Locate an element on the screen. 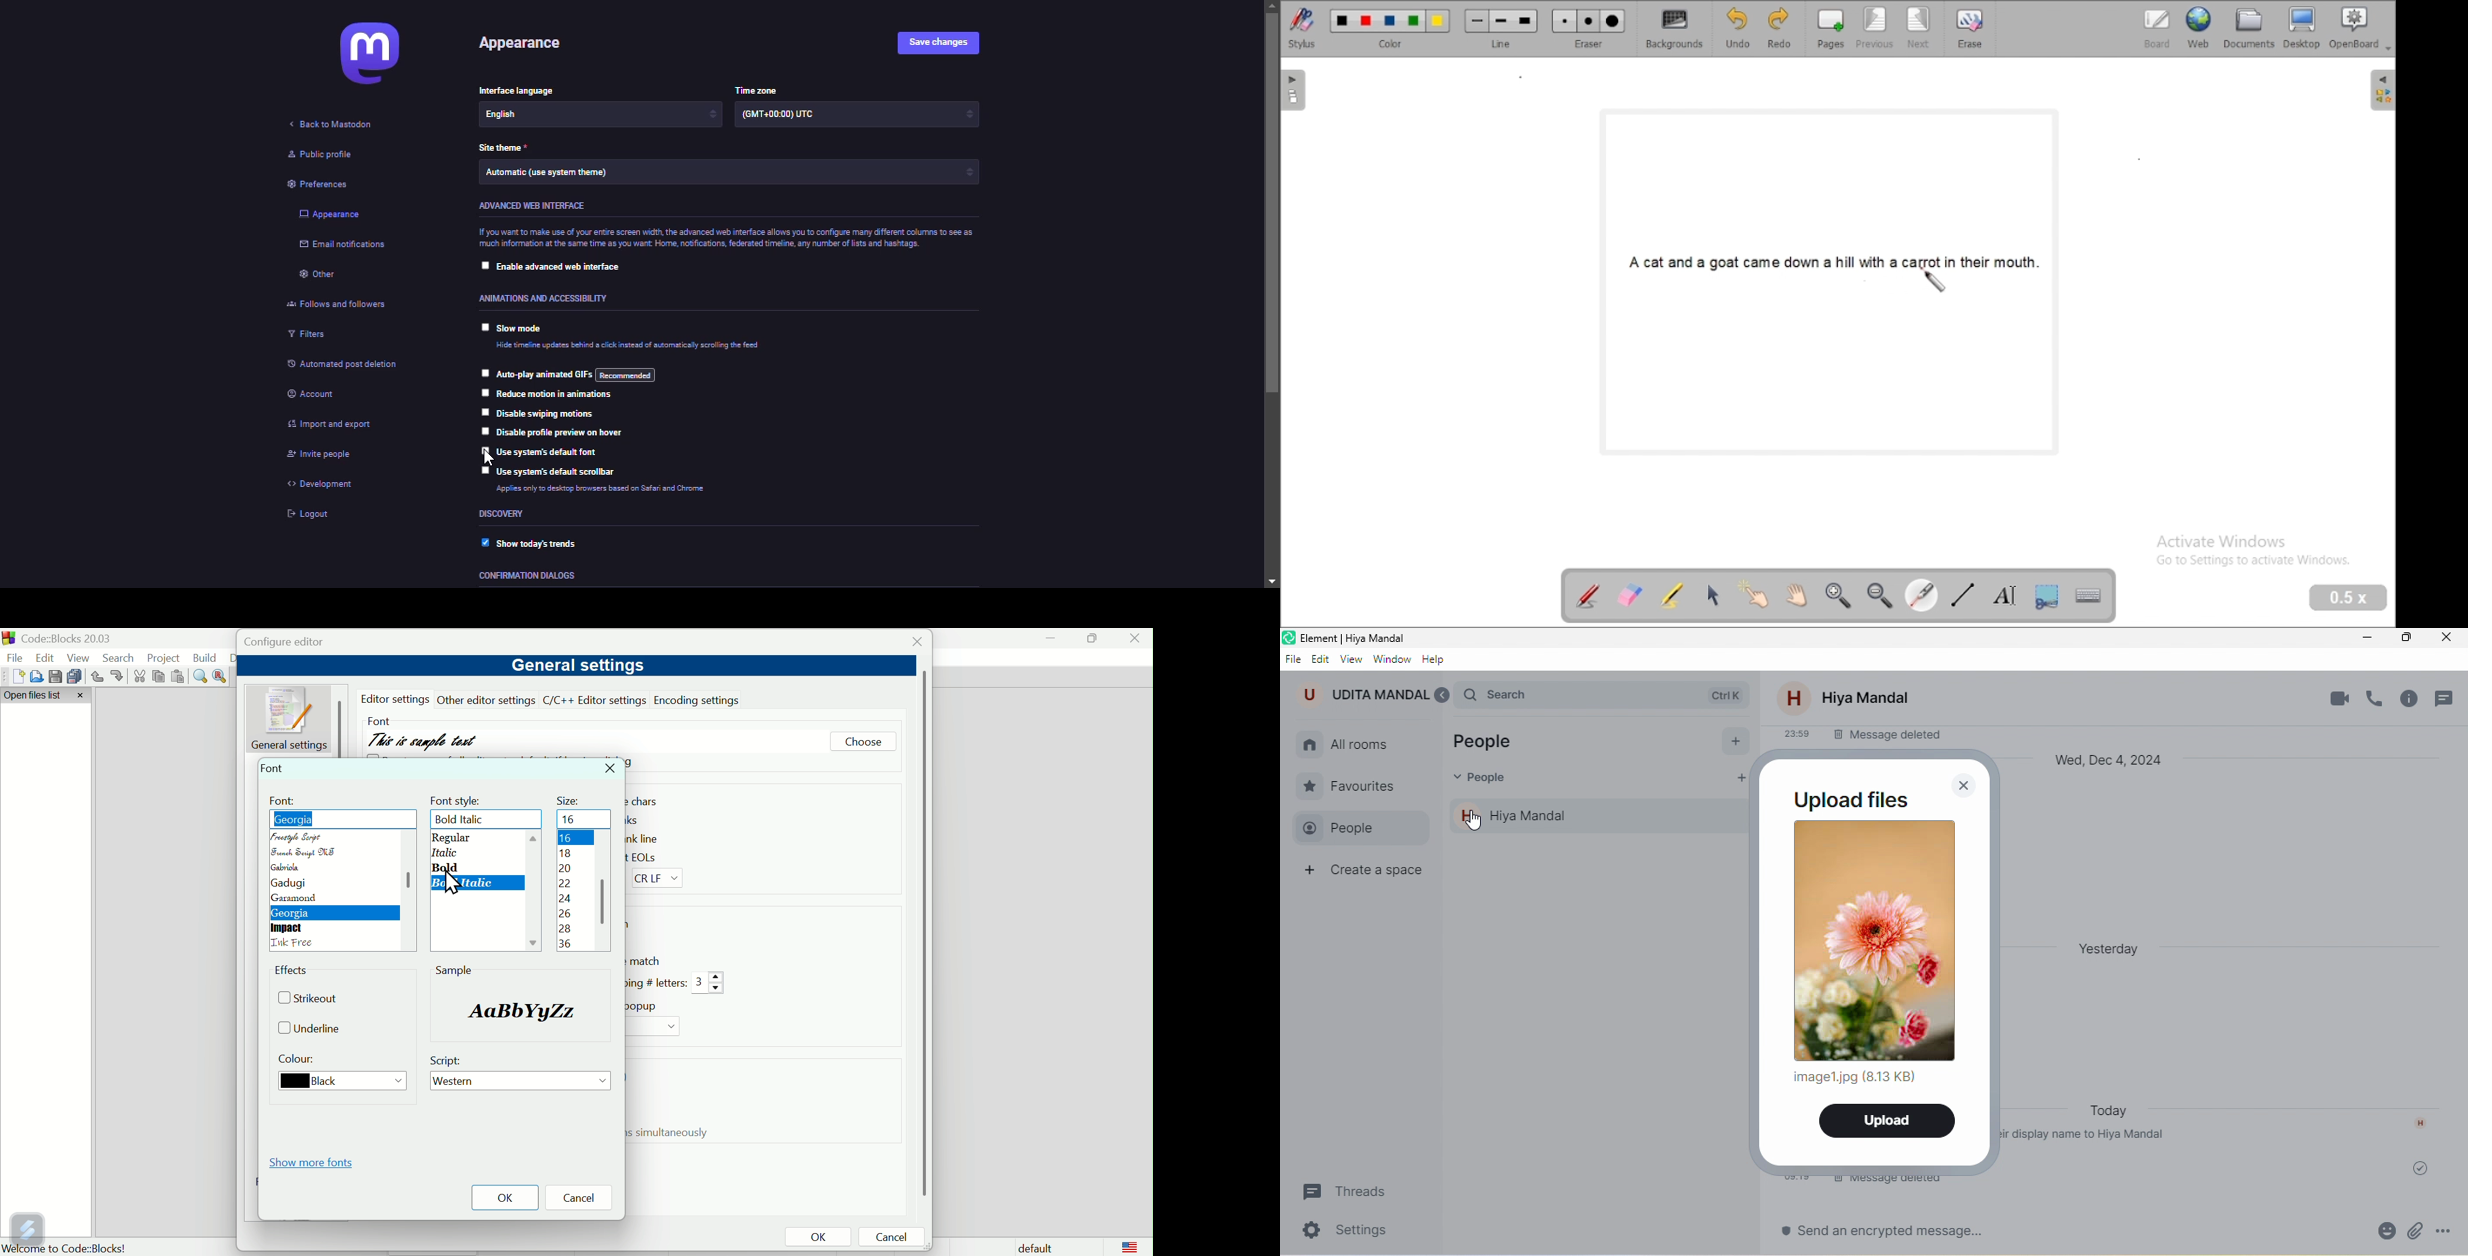 This screenshot has height=1260, width=2492. click to select is located at coordinates (483, 266).